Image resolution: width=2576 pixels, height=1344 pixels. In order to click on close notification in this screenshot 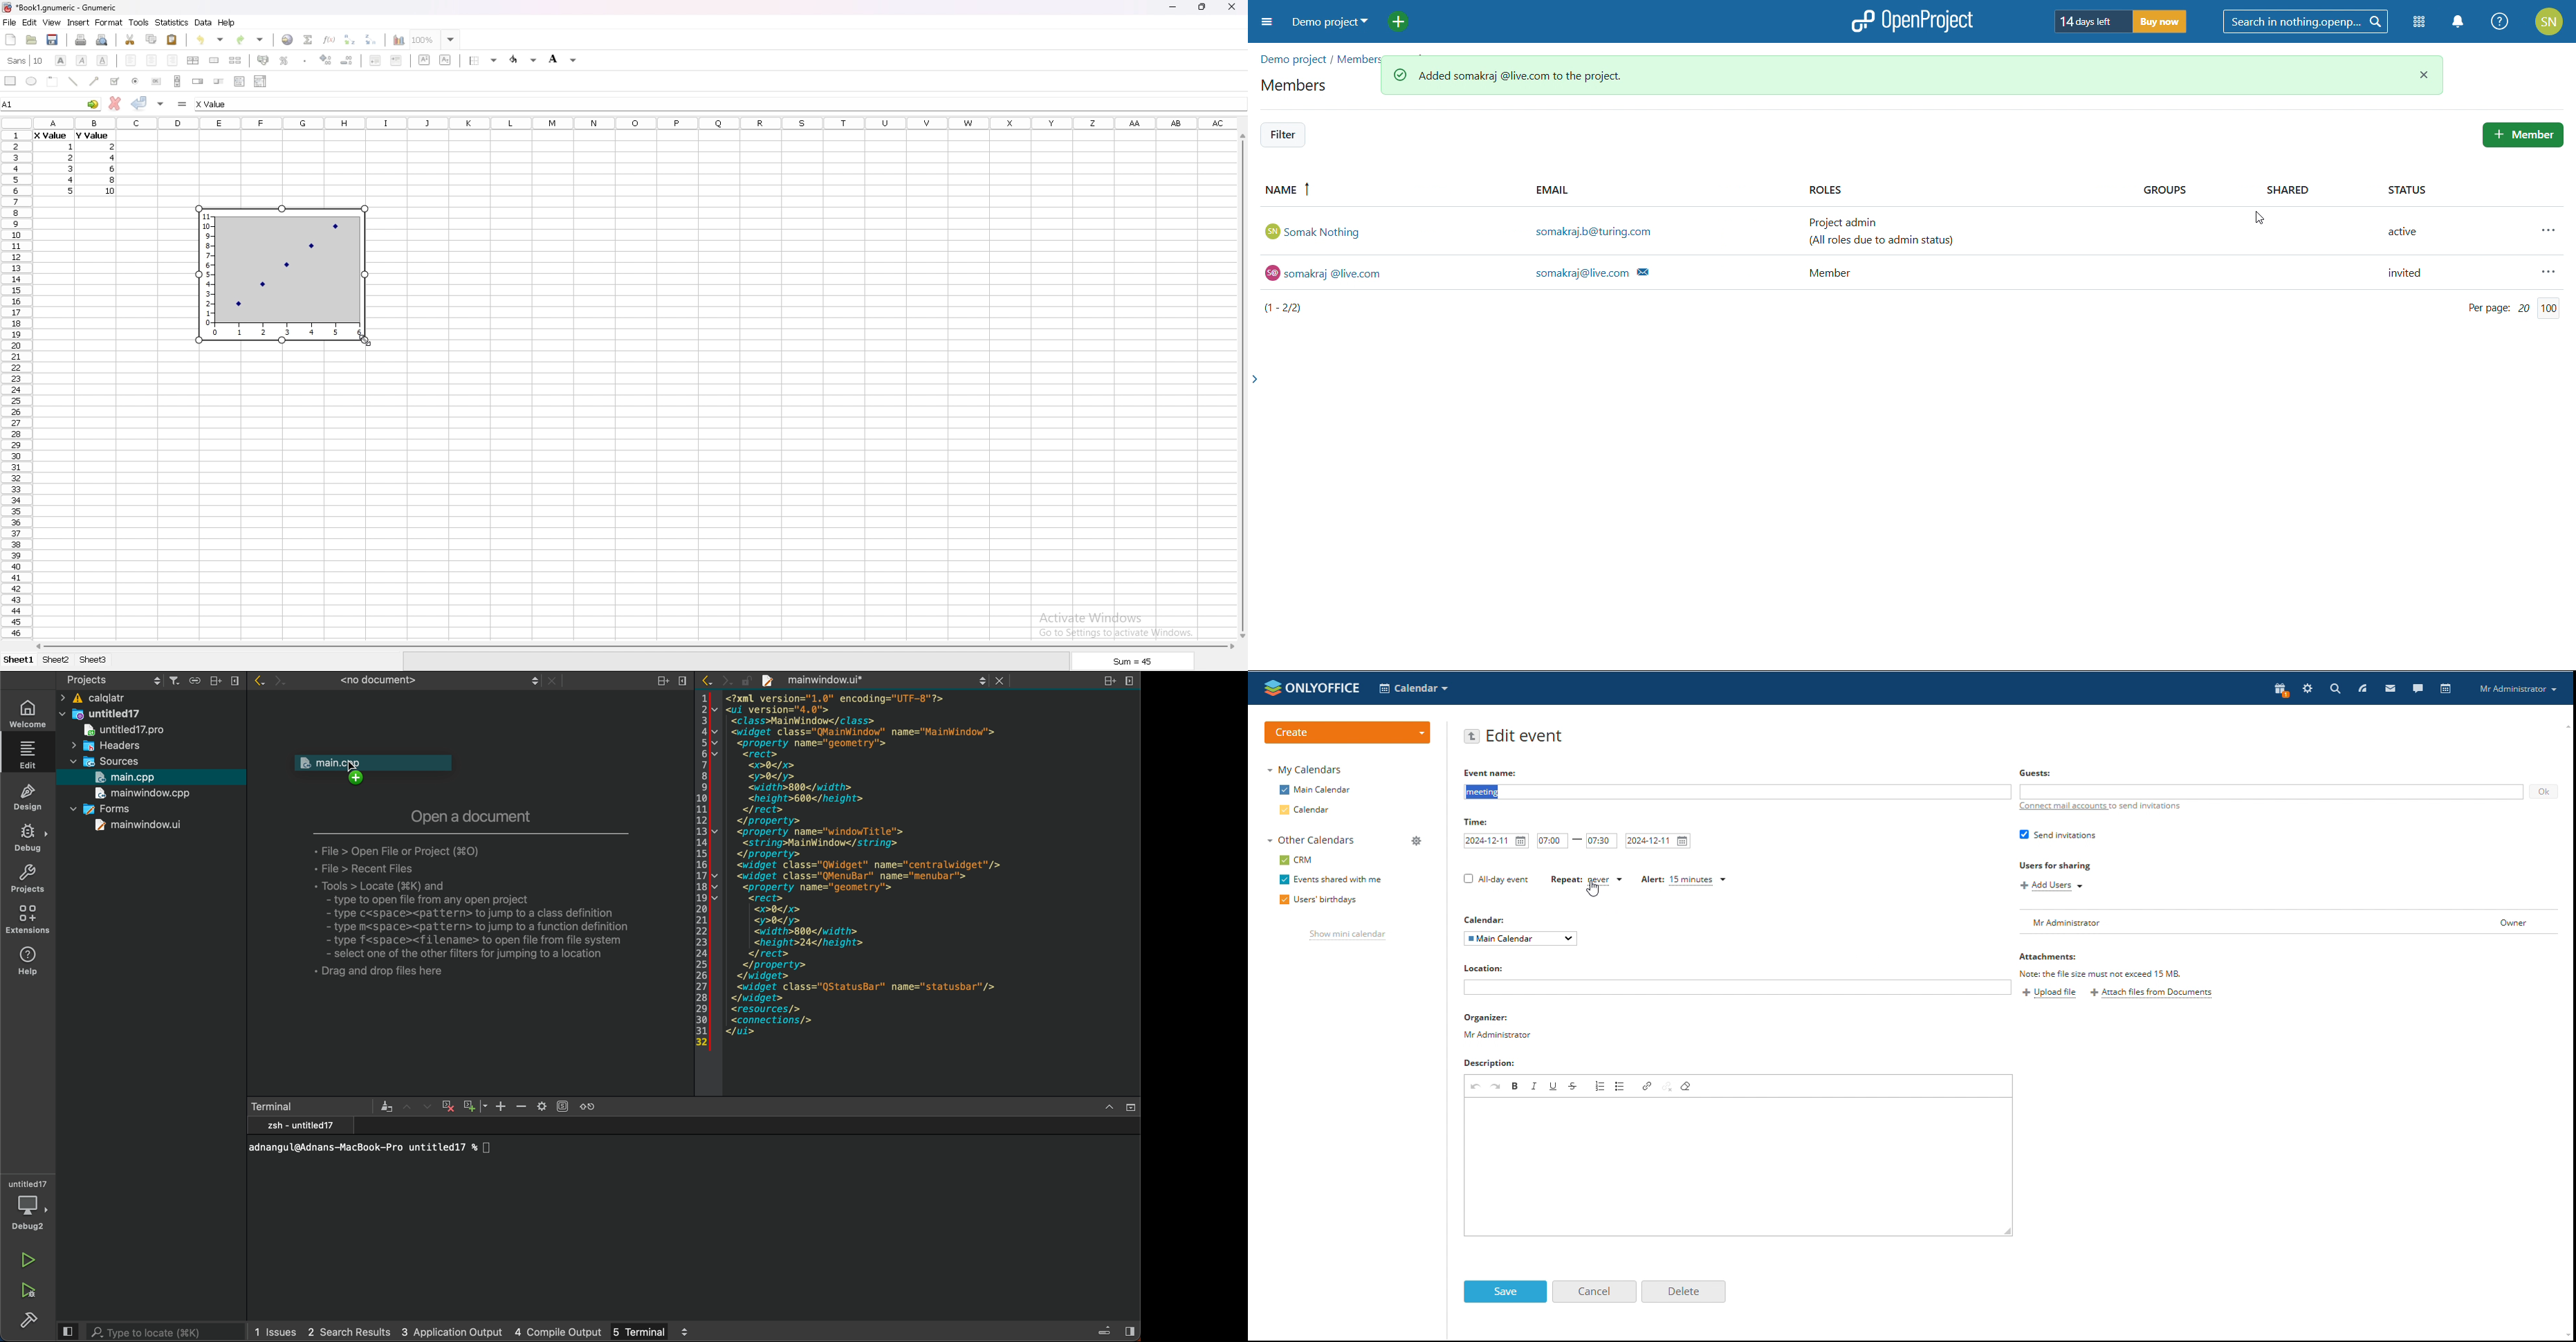, I will do `click(2422, 75)`.